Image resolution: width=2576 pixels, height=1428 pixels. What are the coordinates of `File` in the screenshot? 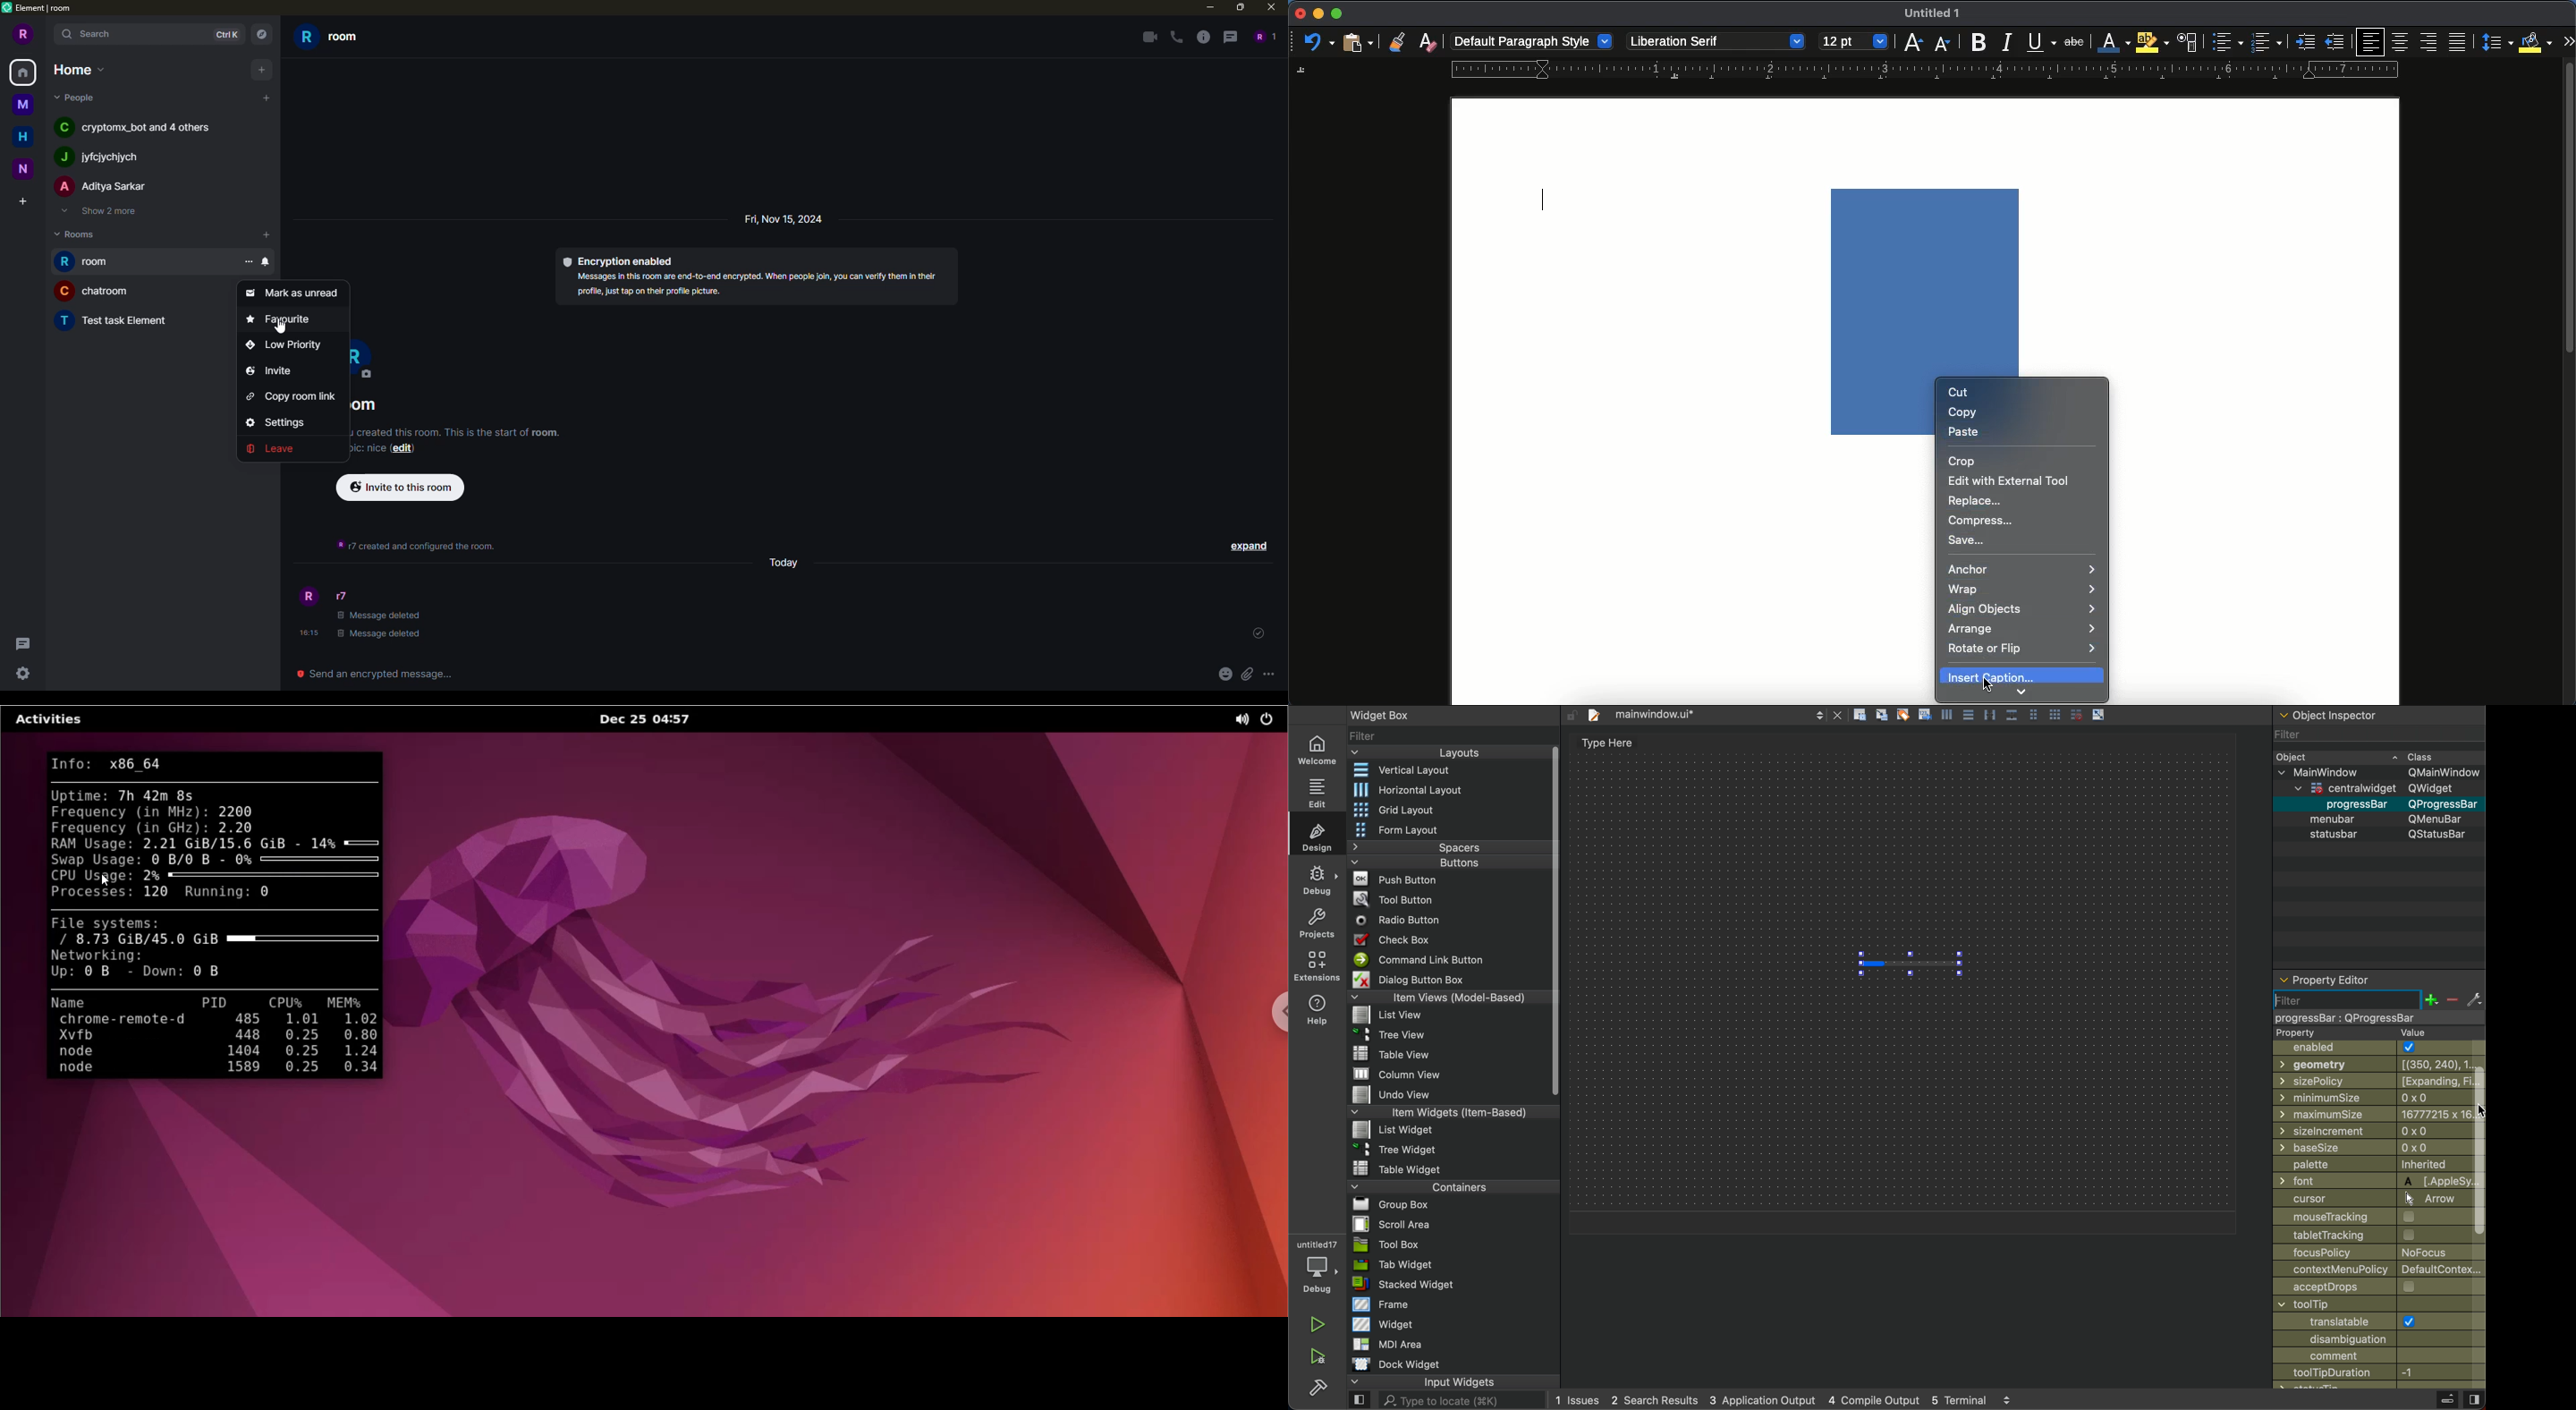 It's located at (1387, 1224).